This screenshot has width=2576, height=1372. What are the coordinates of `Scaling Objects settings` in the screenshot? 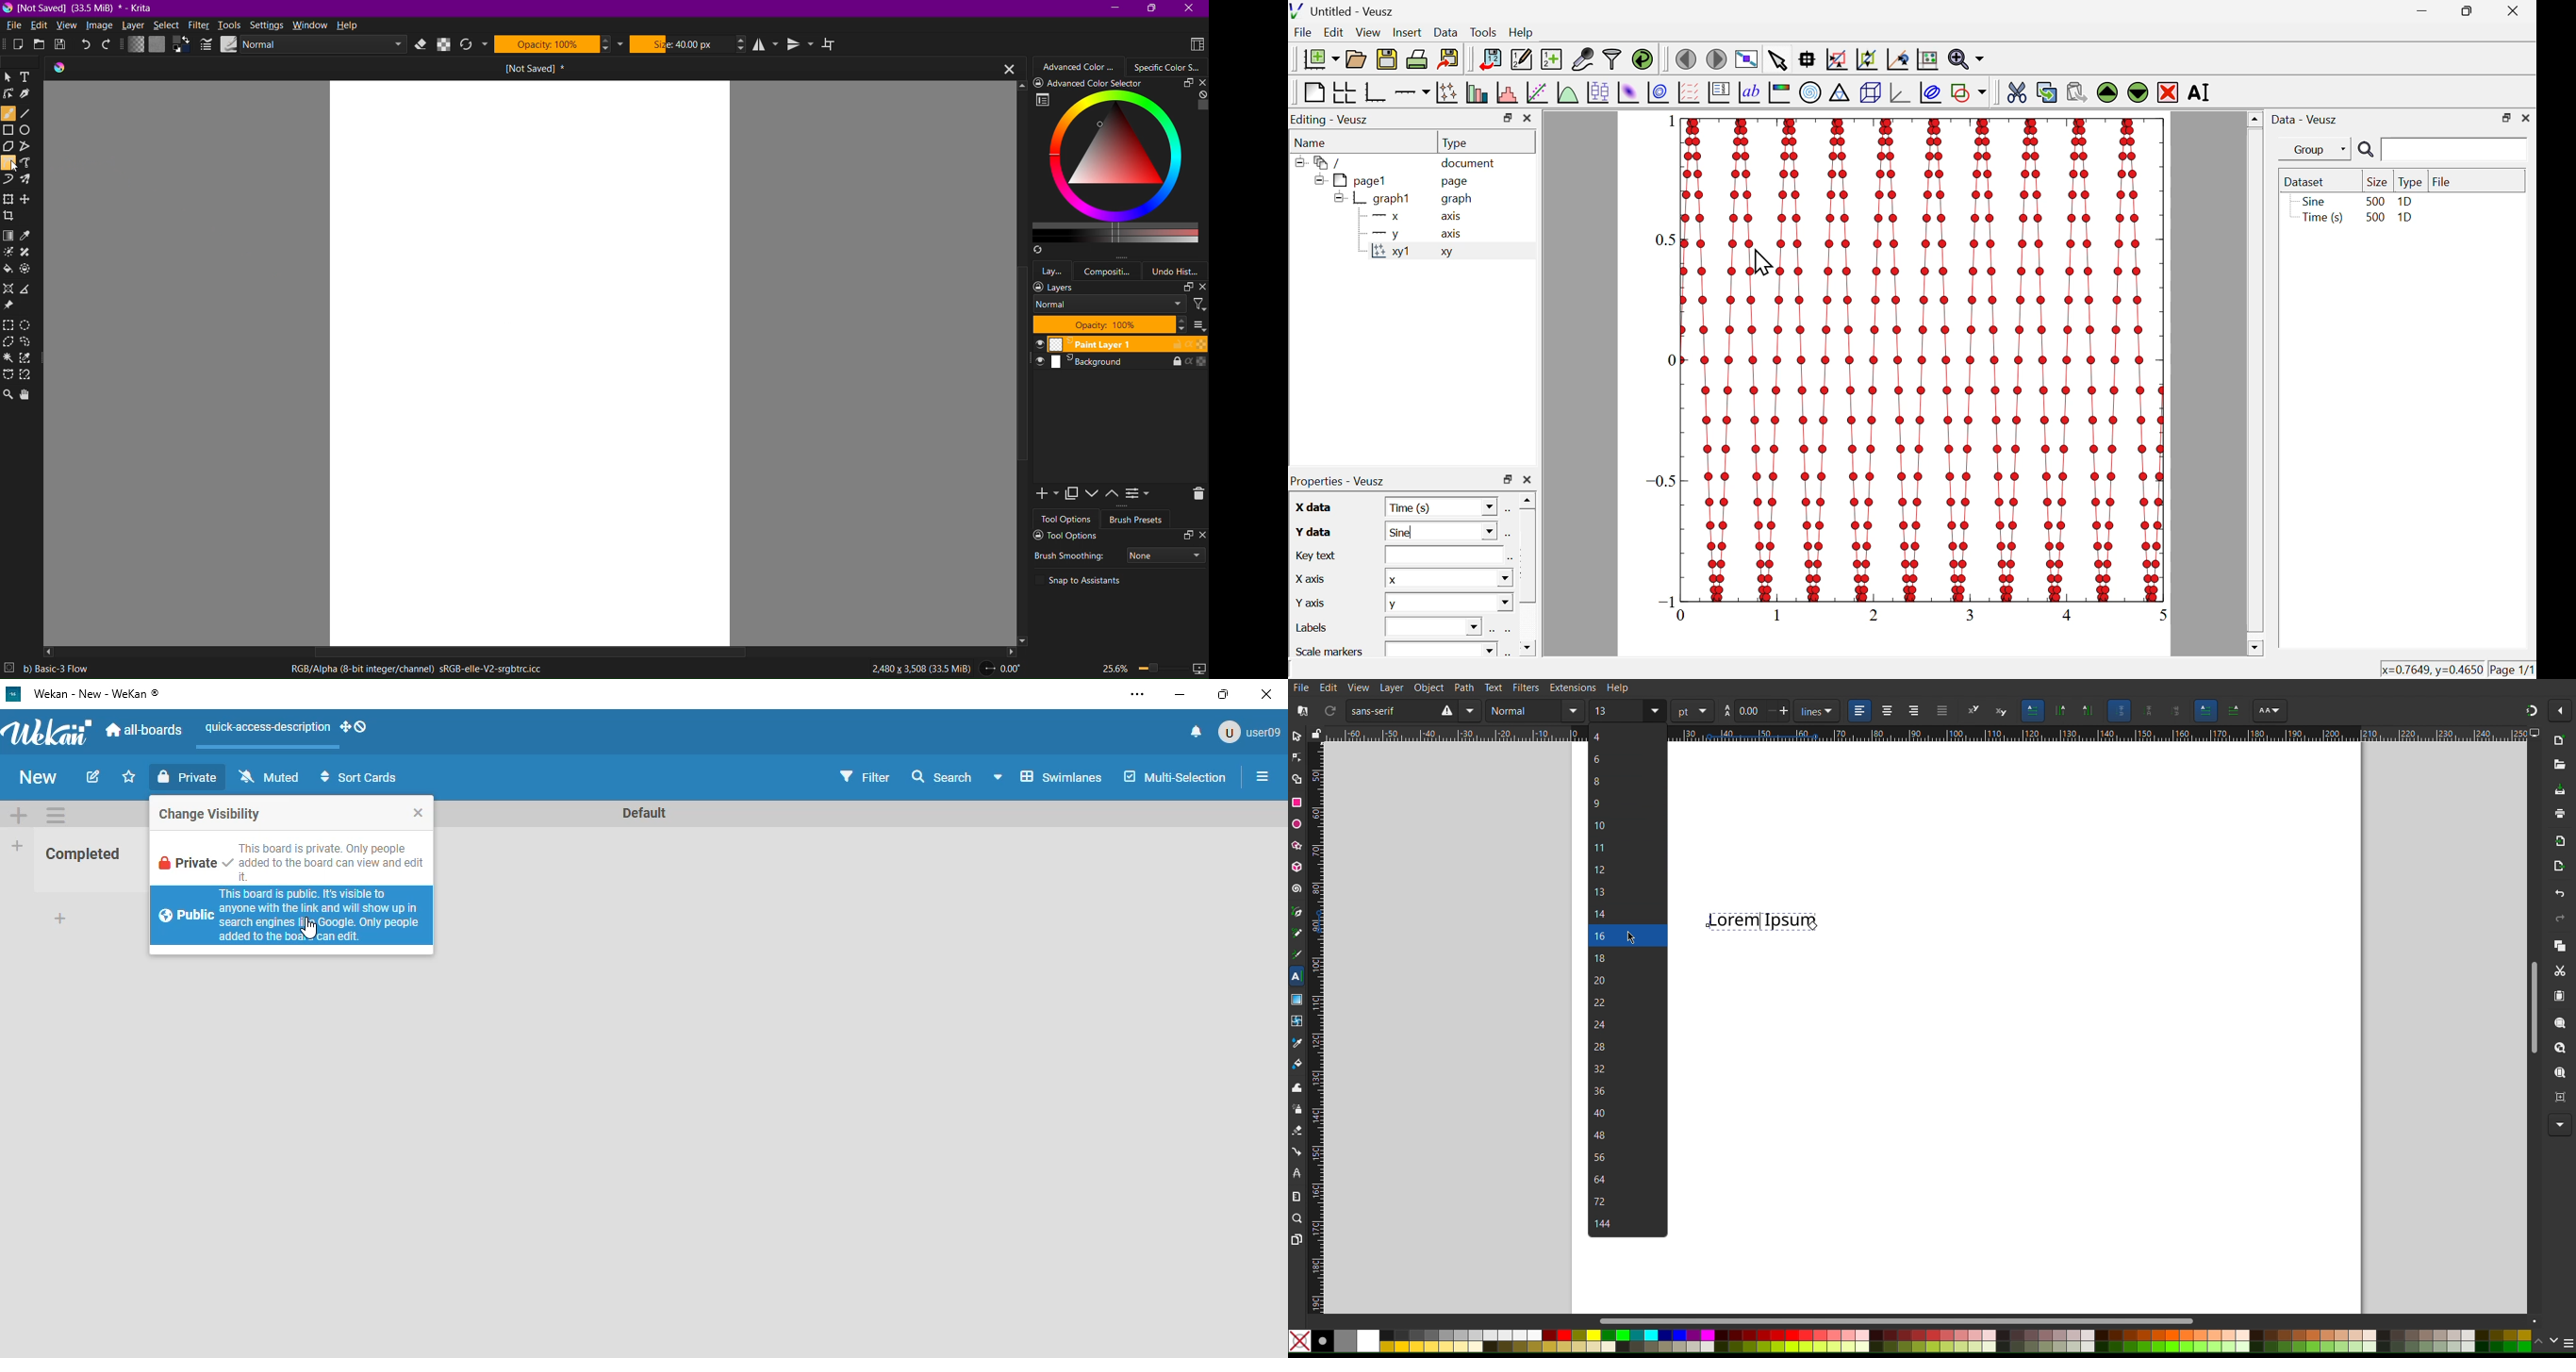 It's located at (2118, 711).